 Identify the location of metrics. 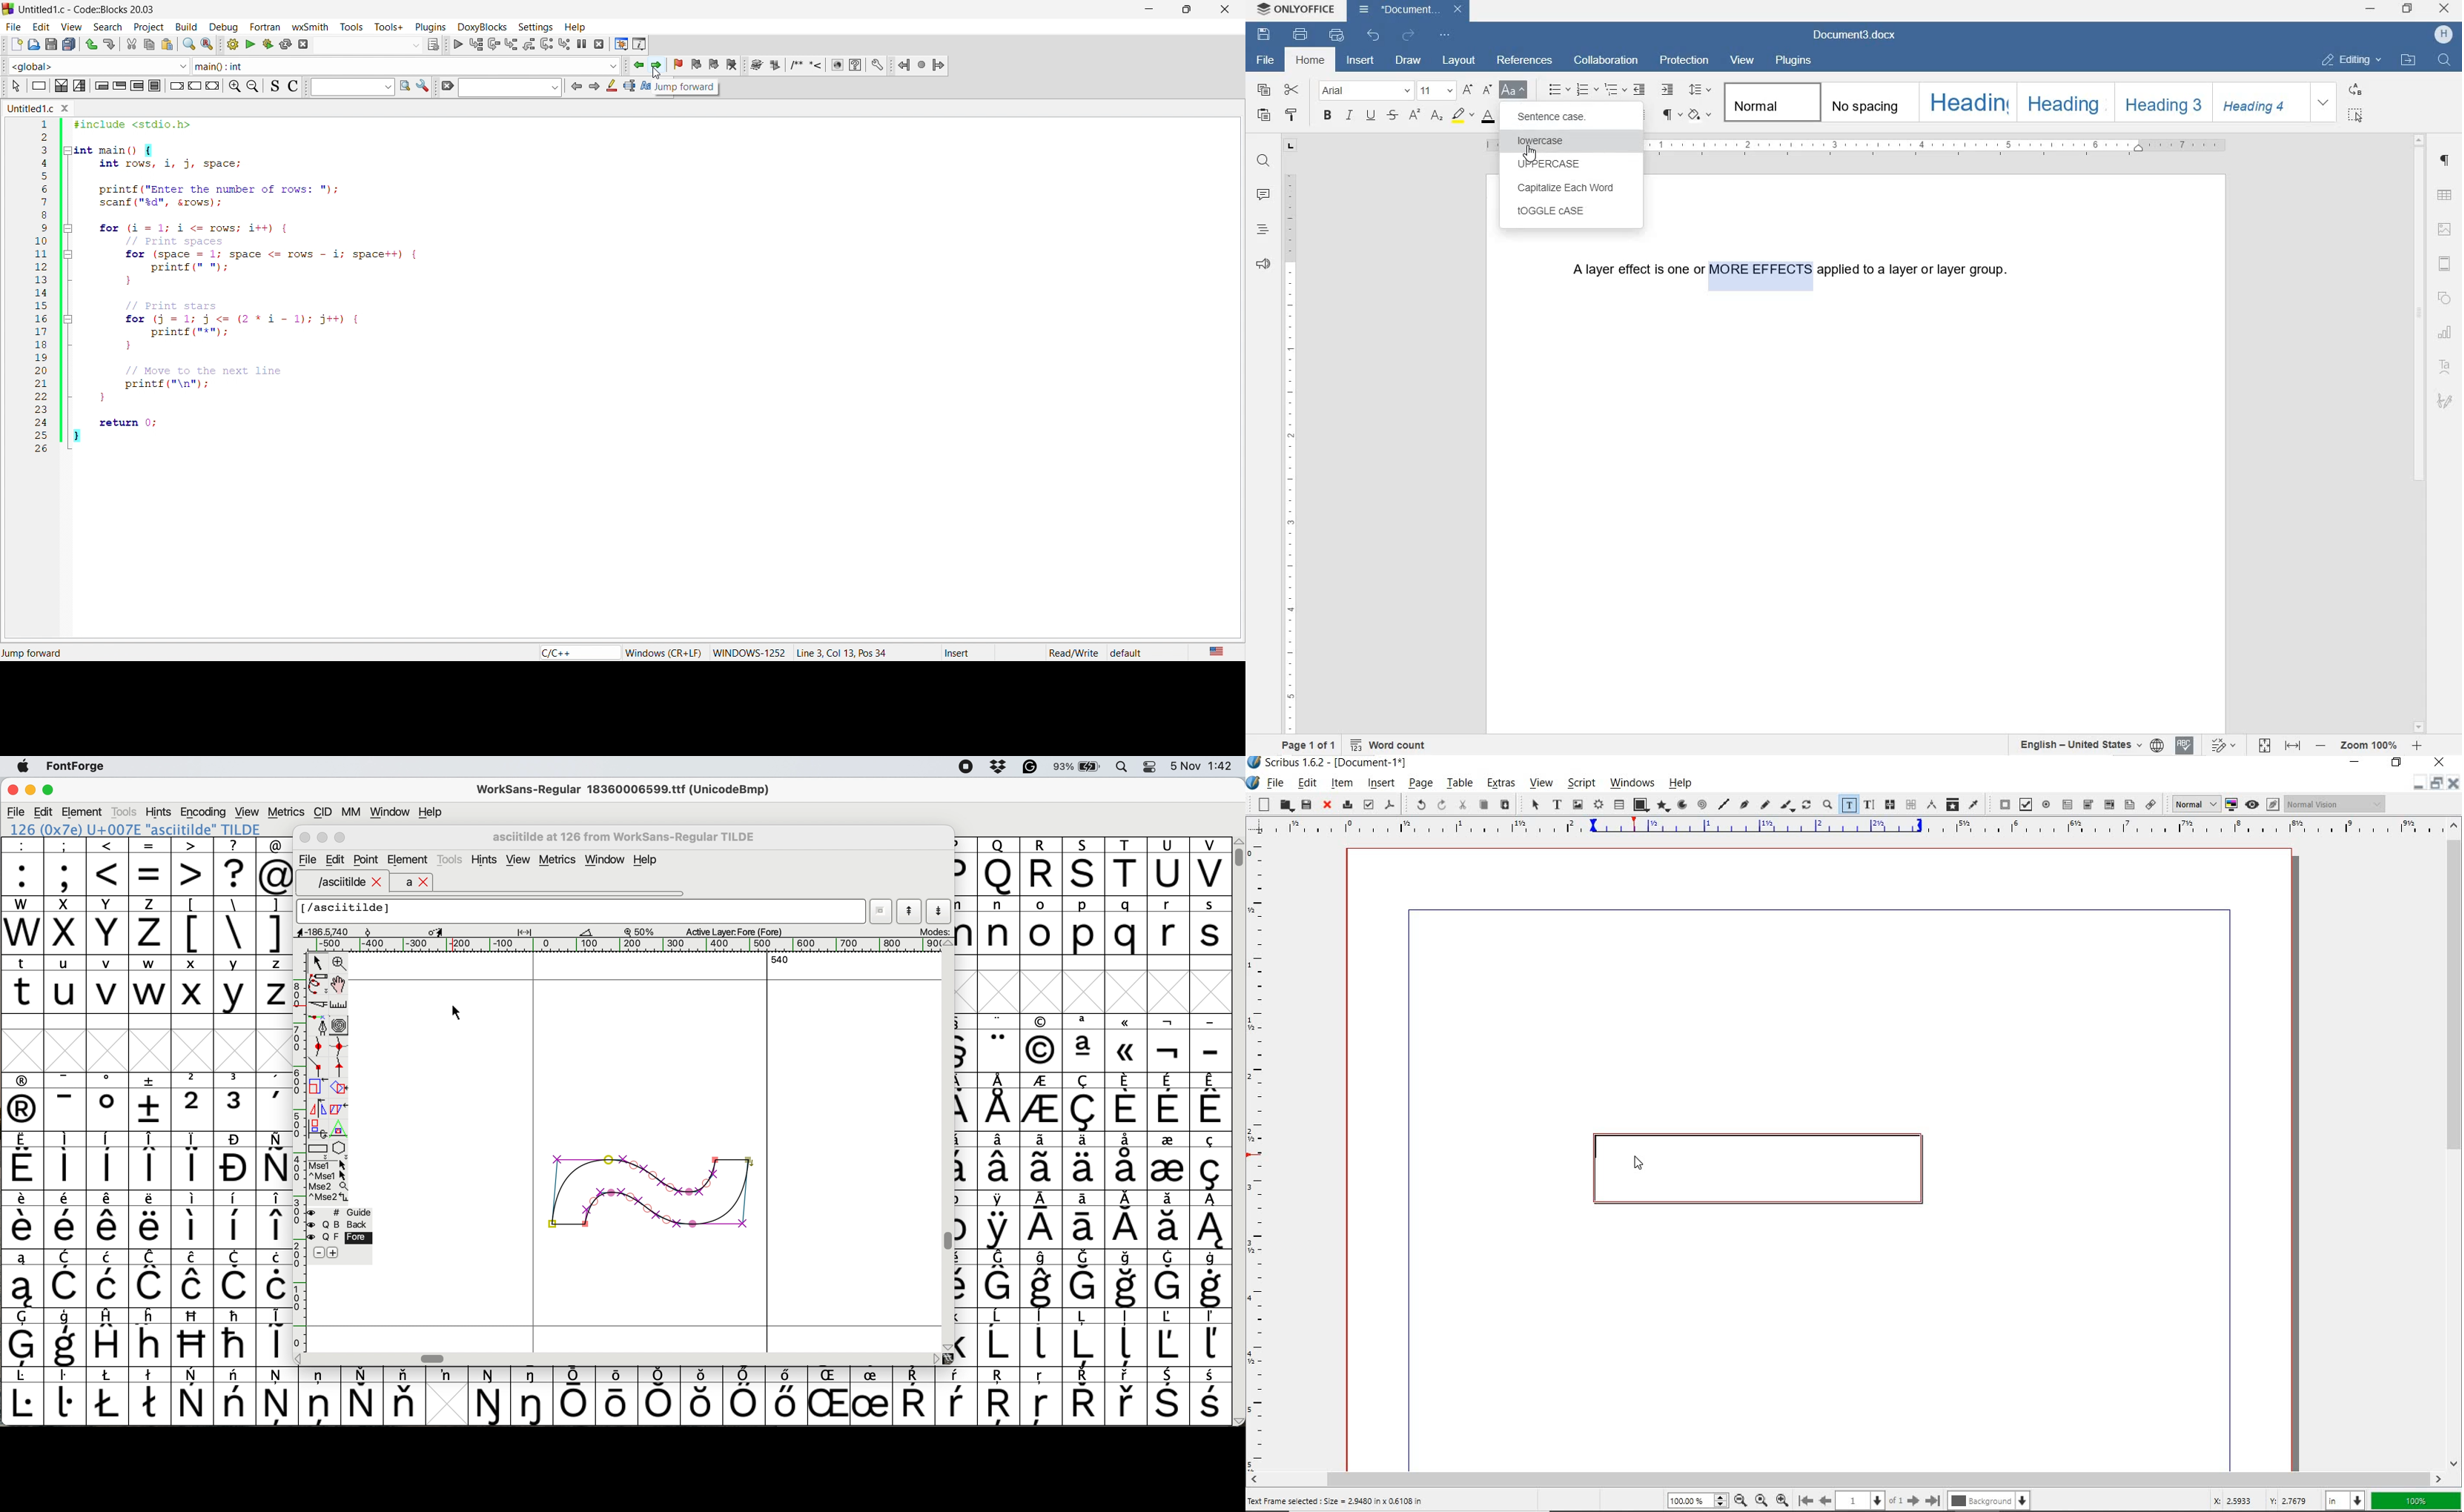
(286, 812).